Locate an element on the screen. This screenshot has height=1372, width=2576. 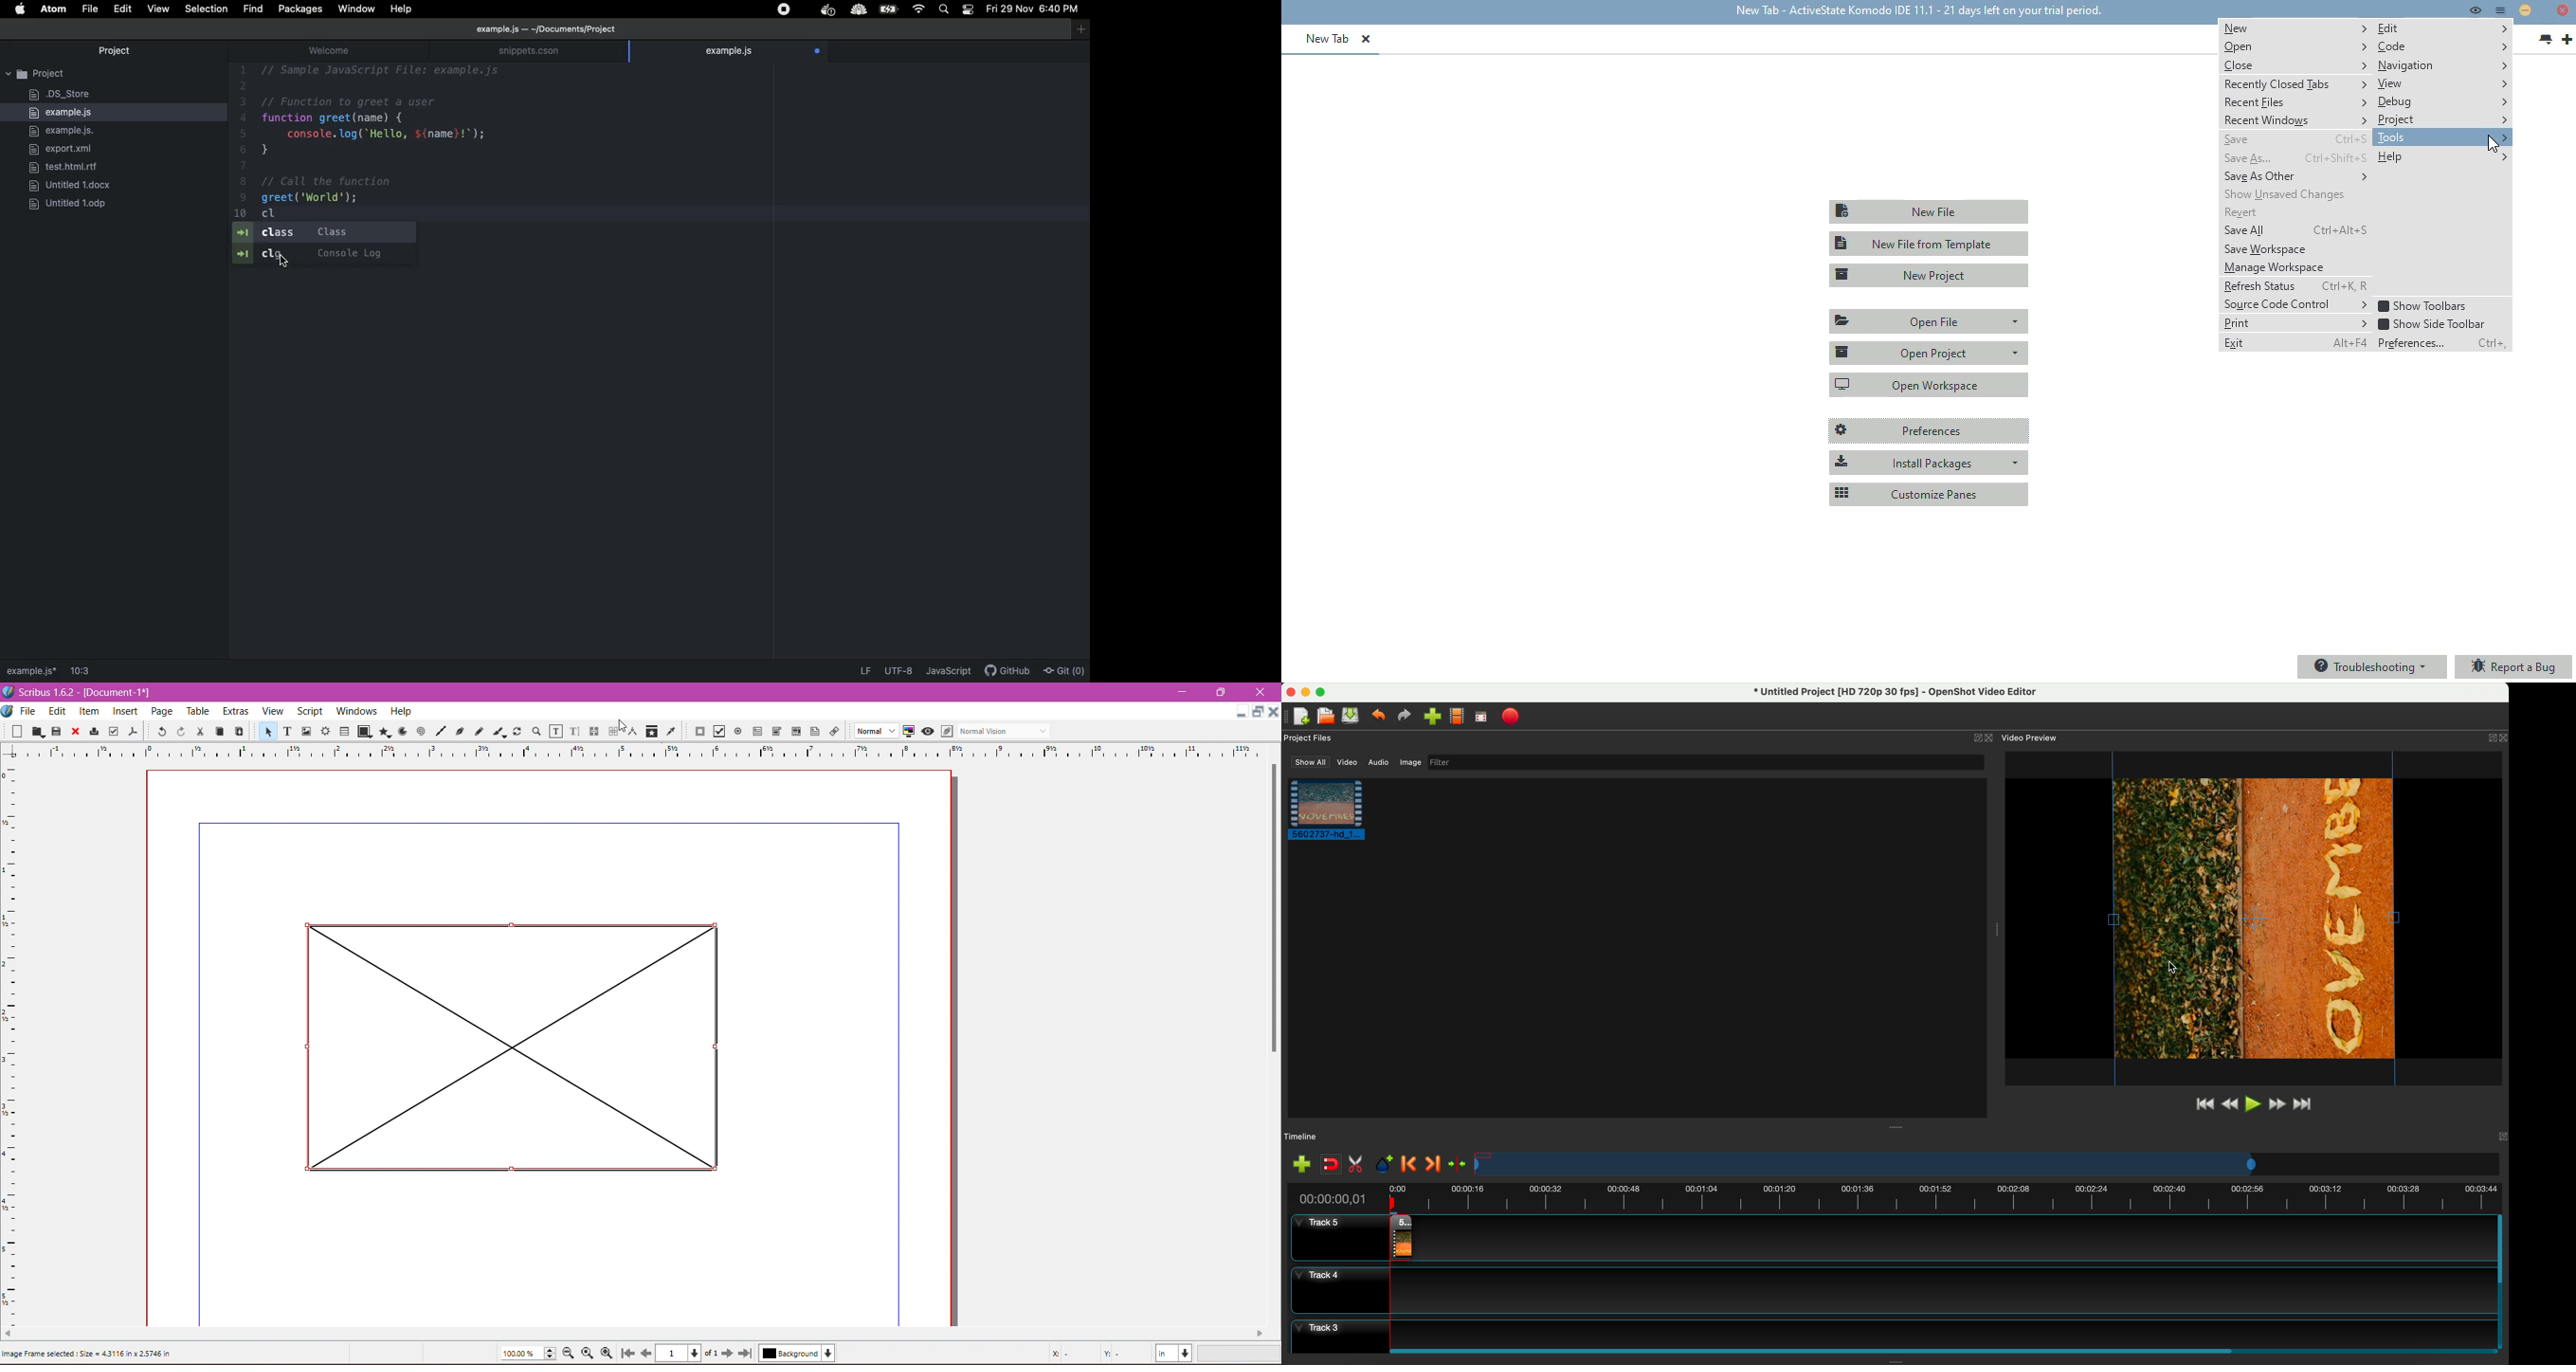
print is located at coordinates (2295, 323).